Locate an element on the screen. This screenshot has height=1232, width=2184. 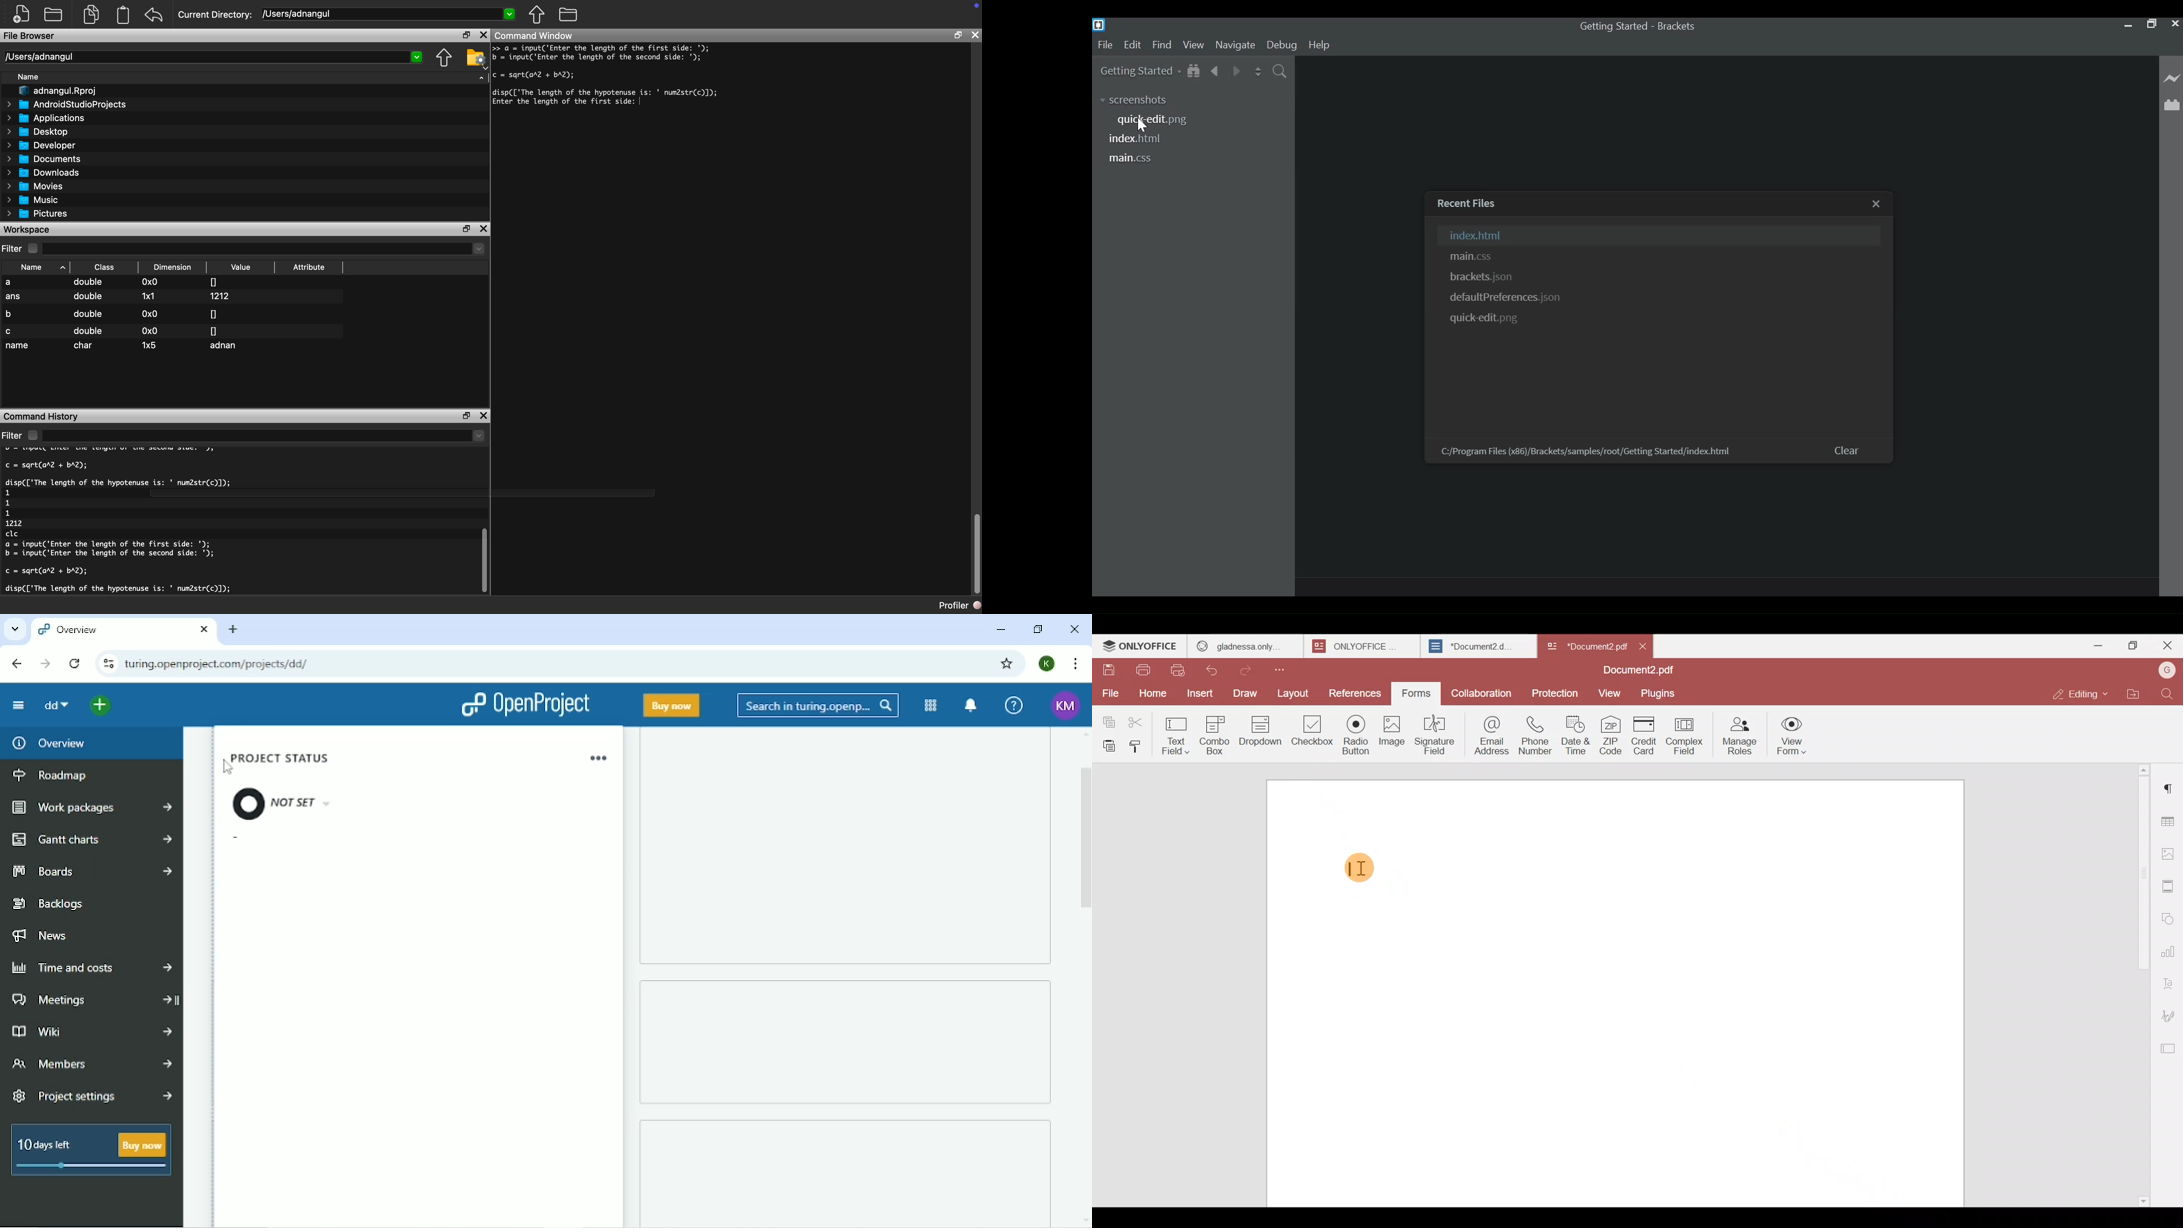
0x0 is located at coordinates (151, 283).